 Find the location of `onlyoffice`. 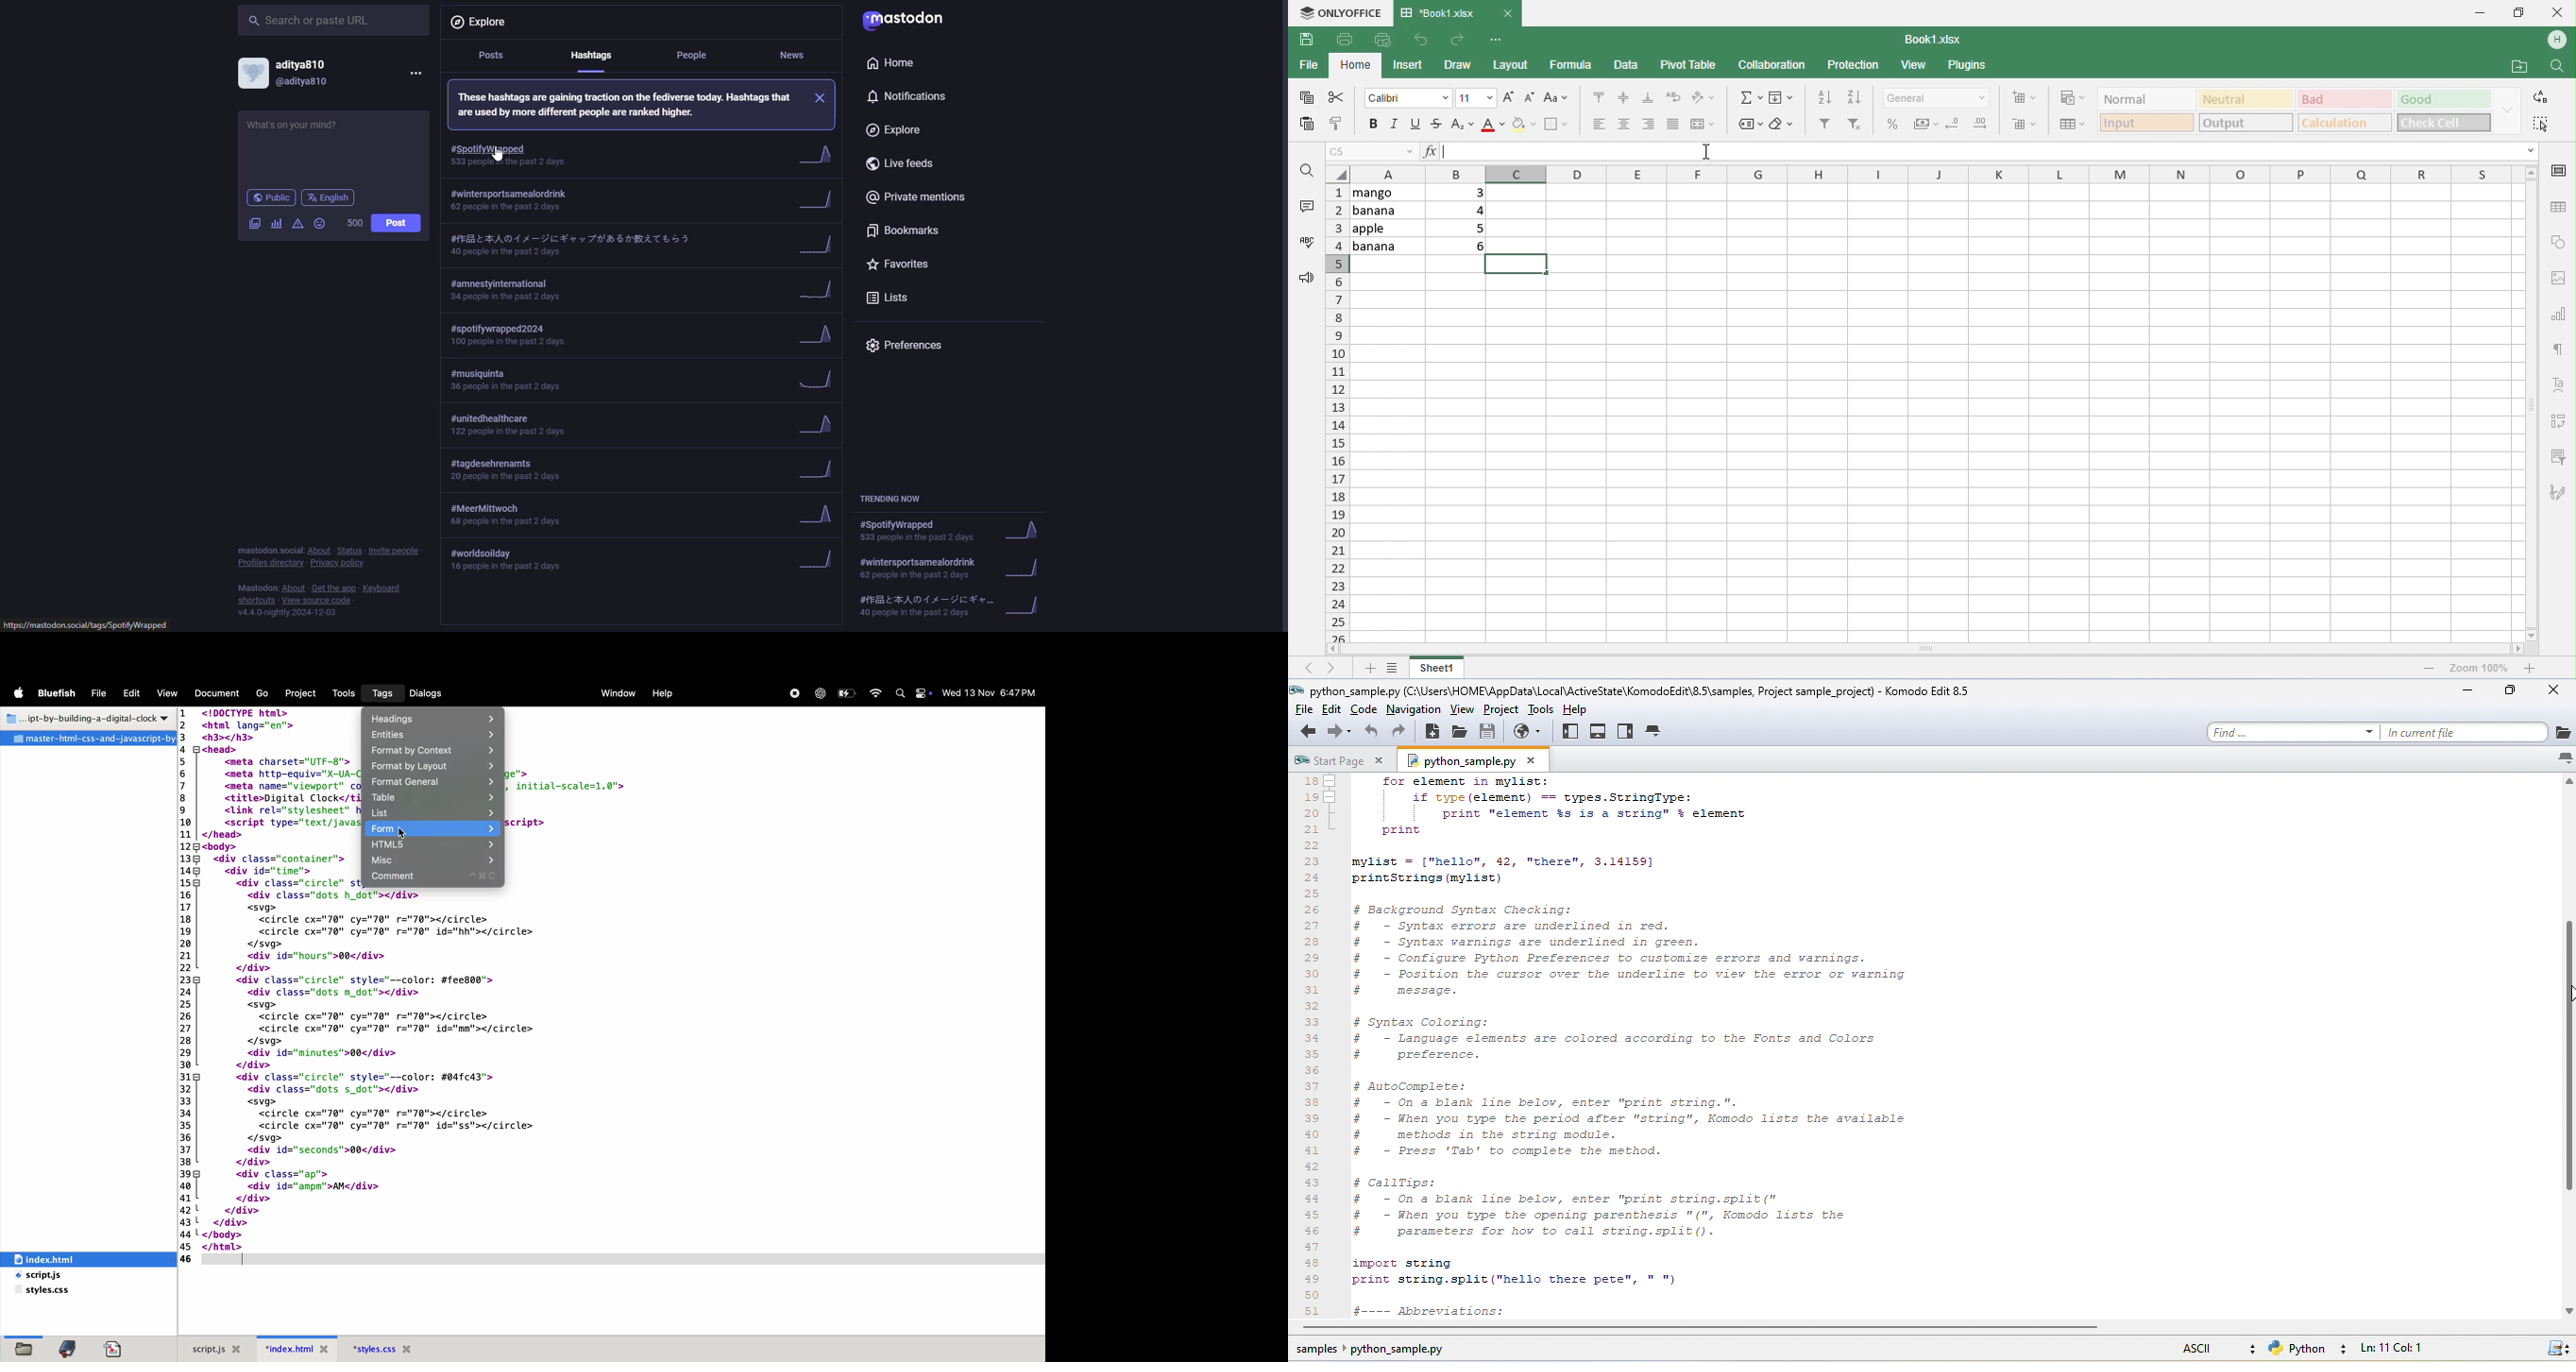

onlyoffice is located at coordinates (1341, 13).